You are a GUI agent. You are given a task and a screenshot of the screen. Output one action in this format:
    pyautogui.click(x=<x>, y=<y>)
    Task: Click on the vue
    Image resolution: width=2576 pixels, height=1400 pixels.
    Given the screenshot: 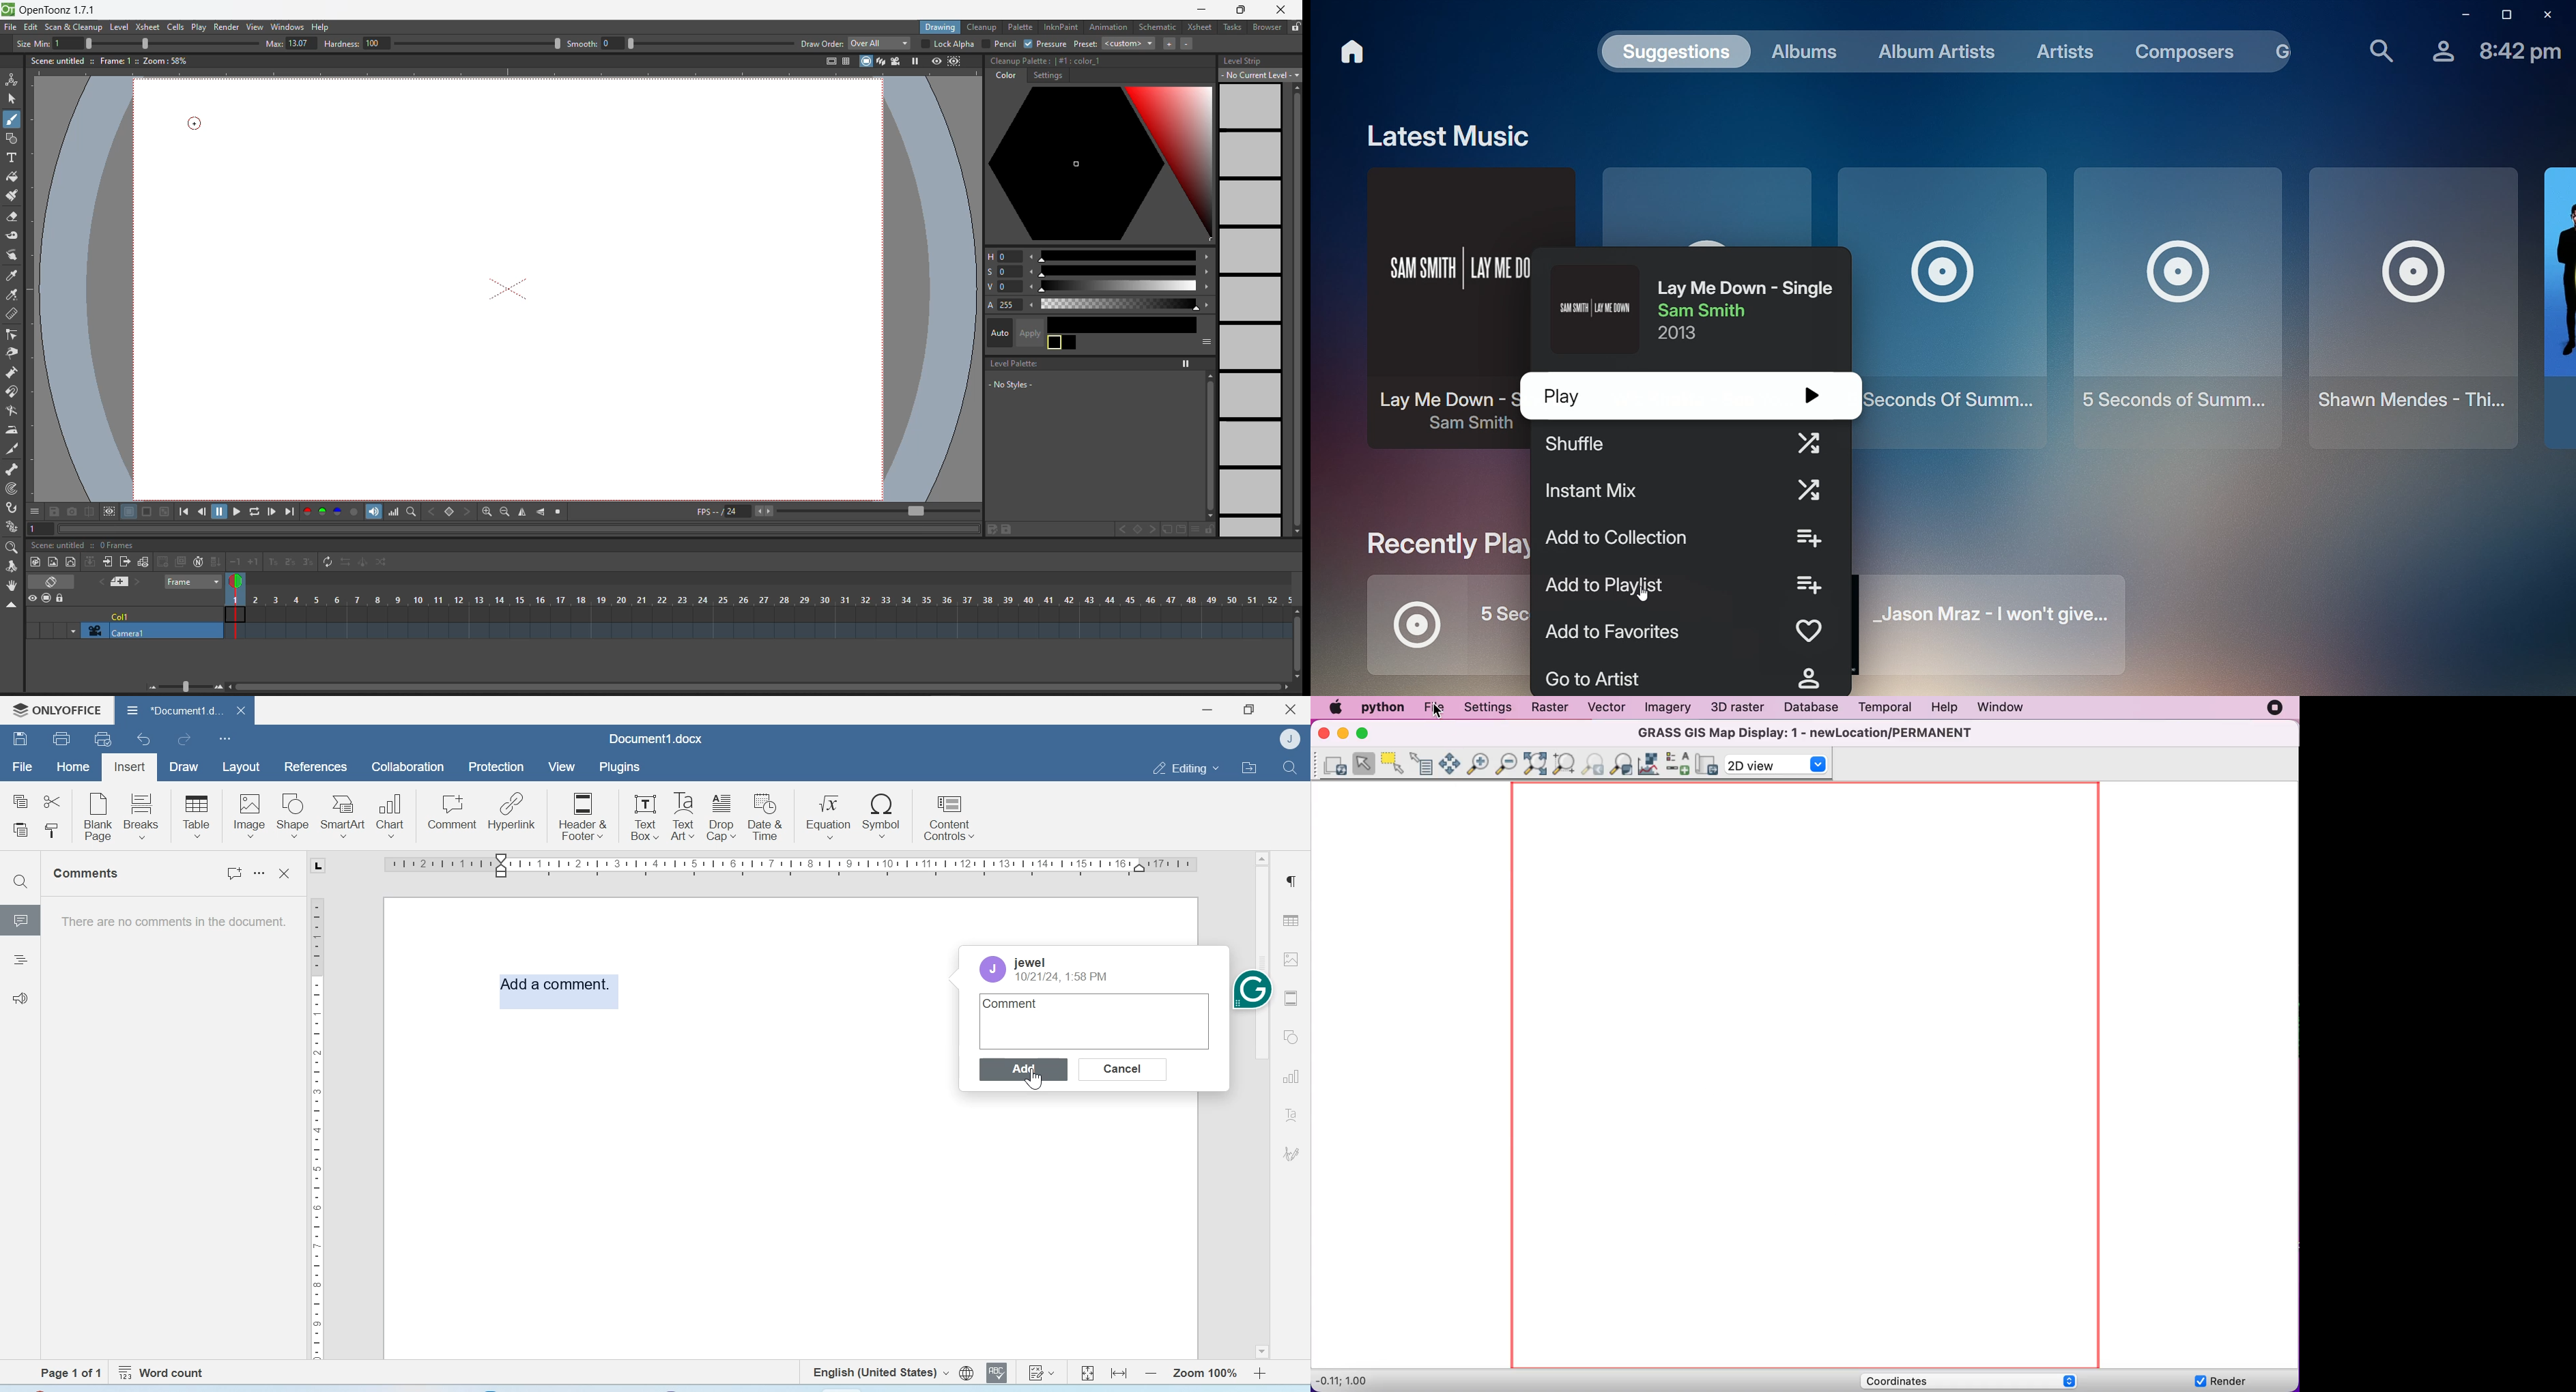 What is the action you would take?
    pyautogui.click(x=1000, y=288)
    